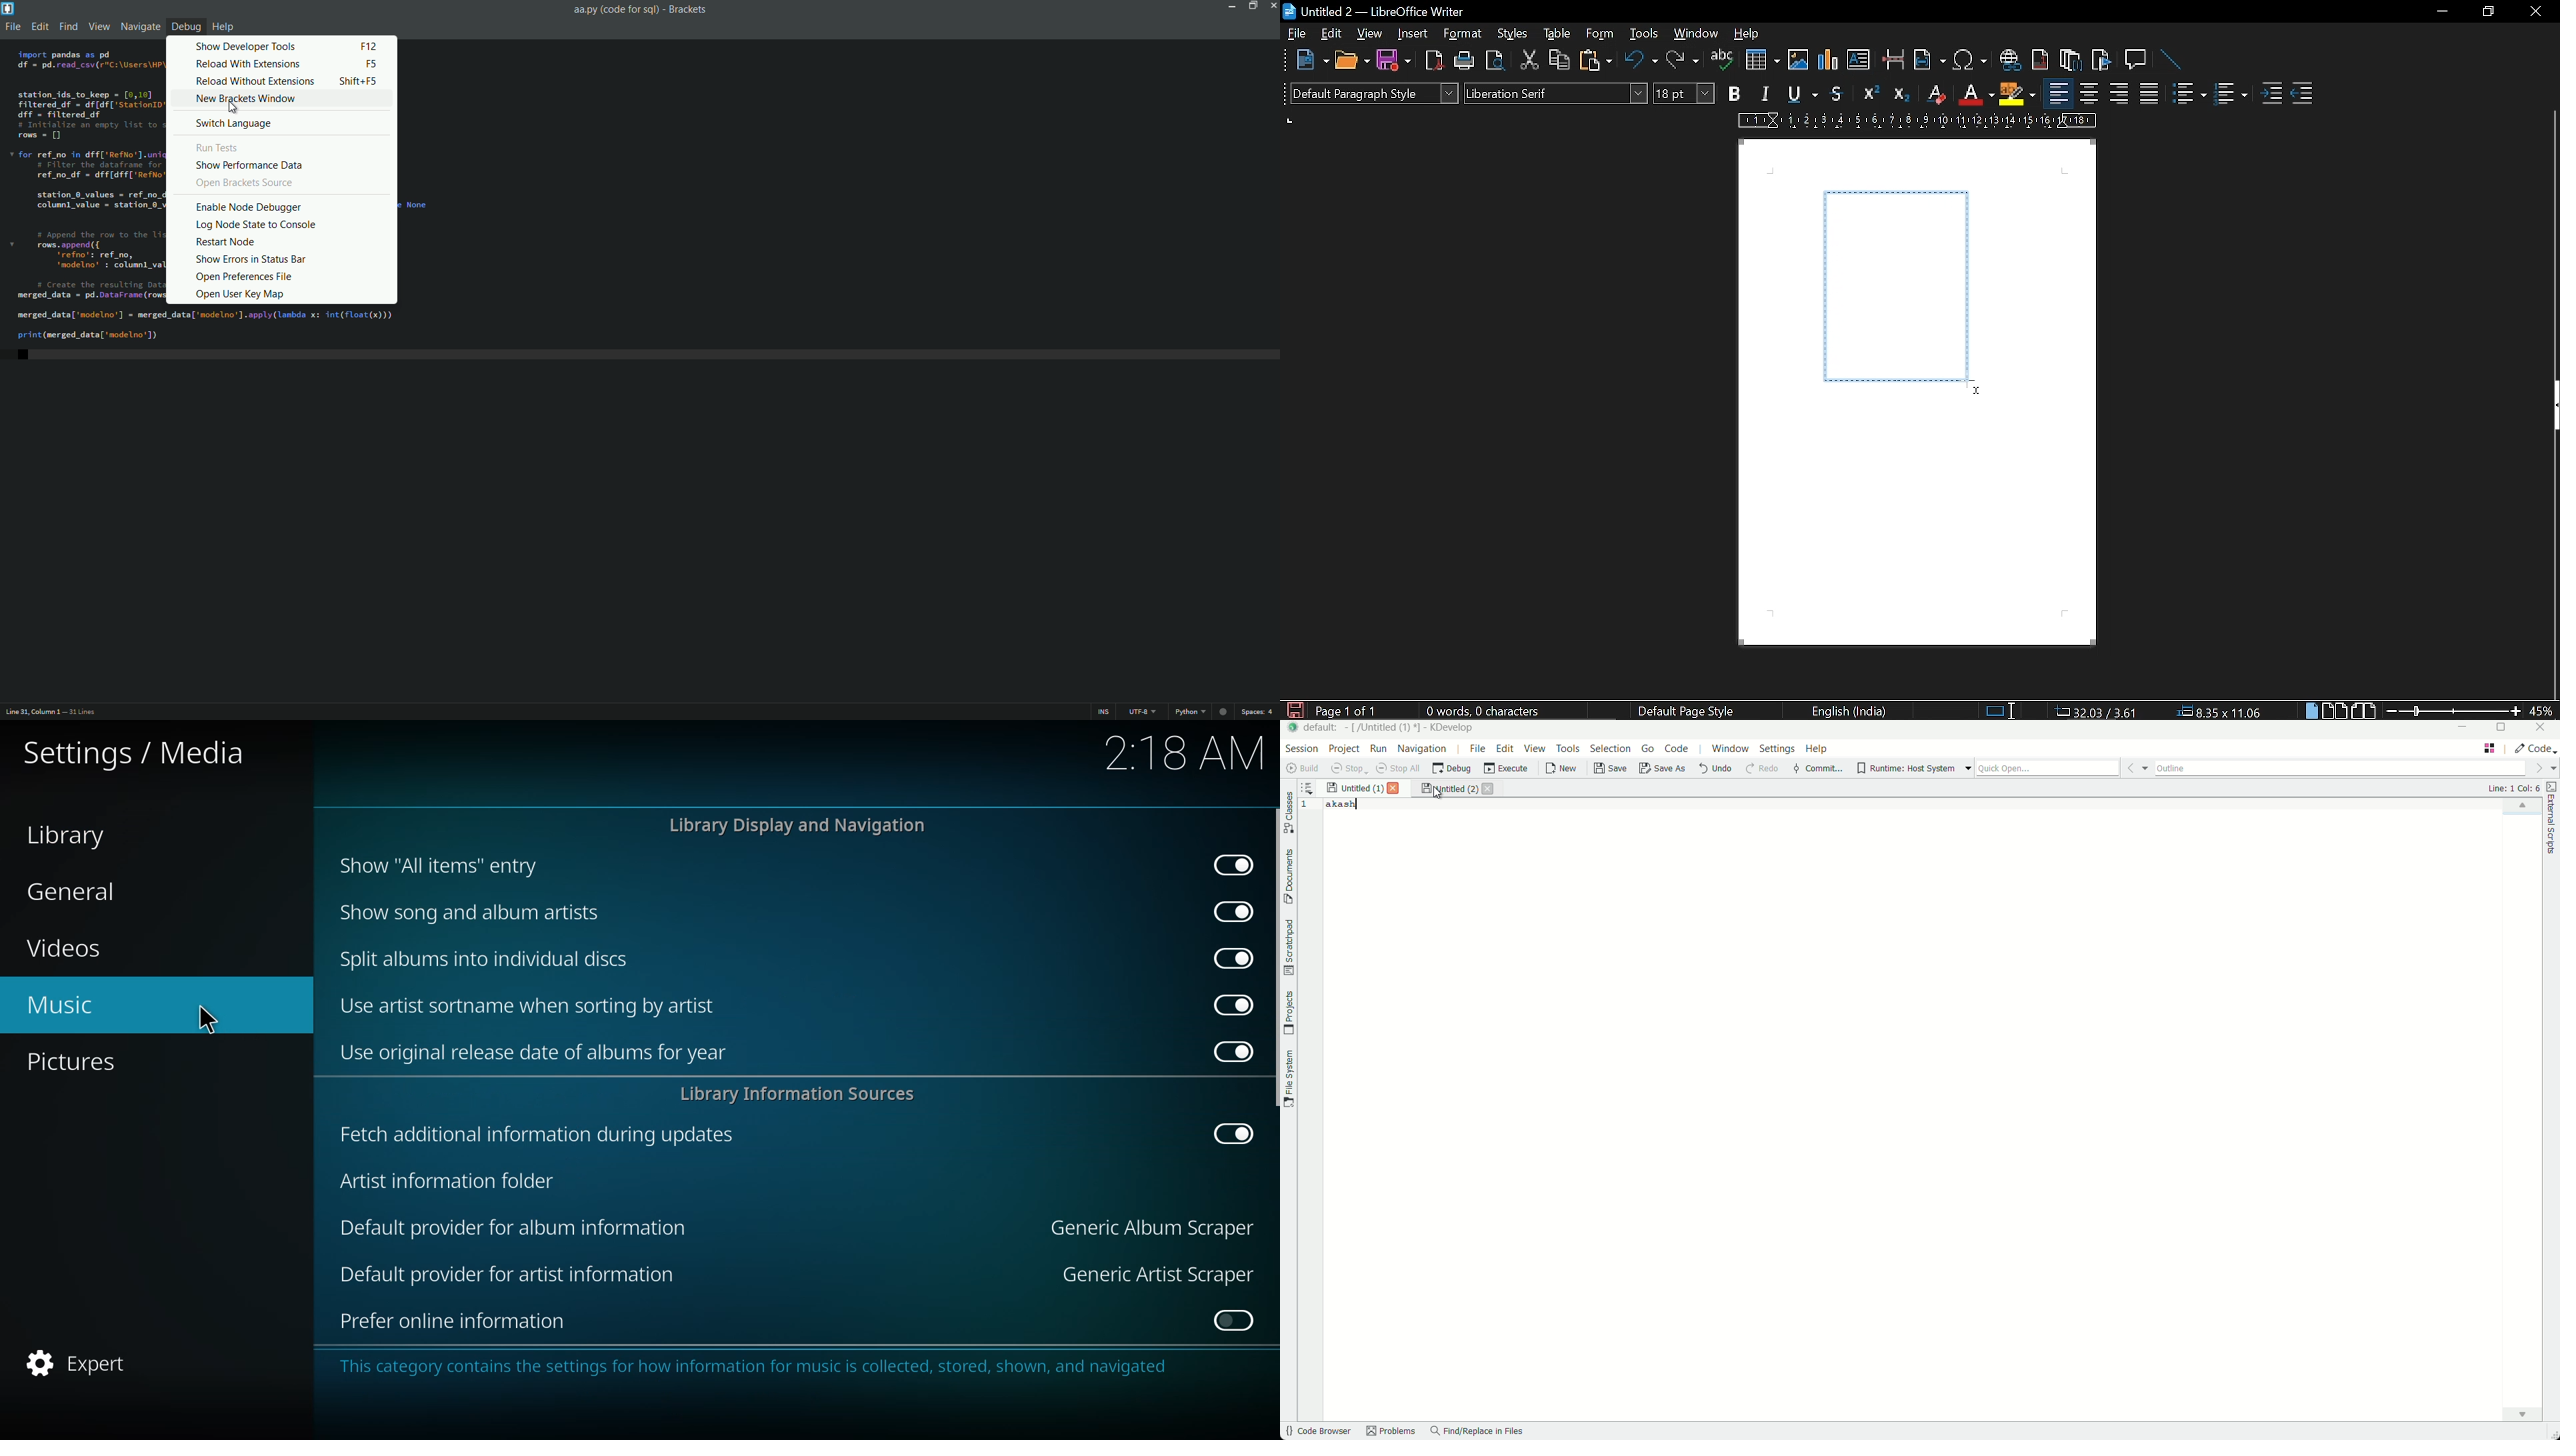  What do you see at coordinates (1413, 34) in the screenshot?
I see `insert` at bounding box center [1413, 34].